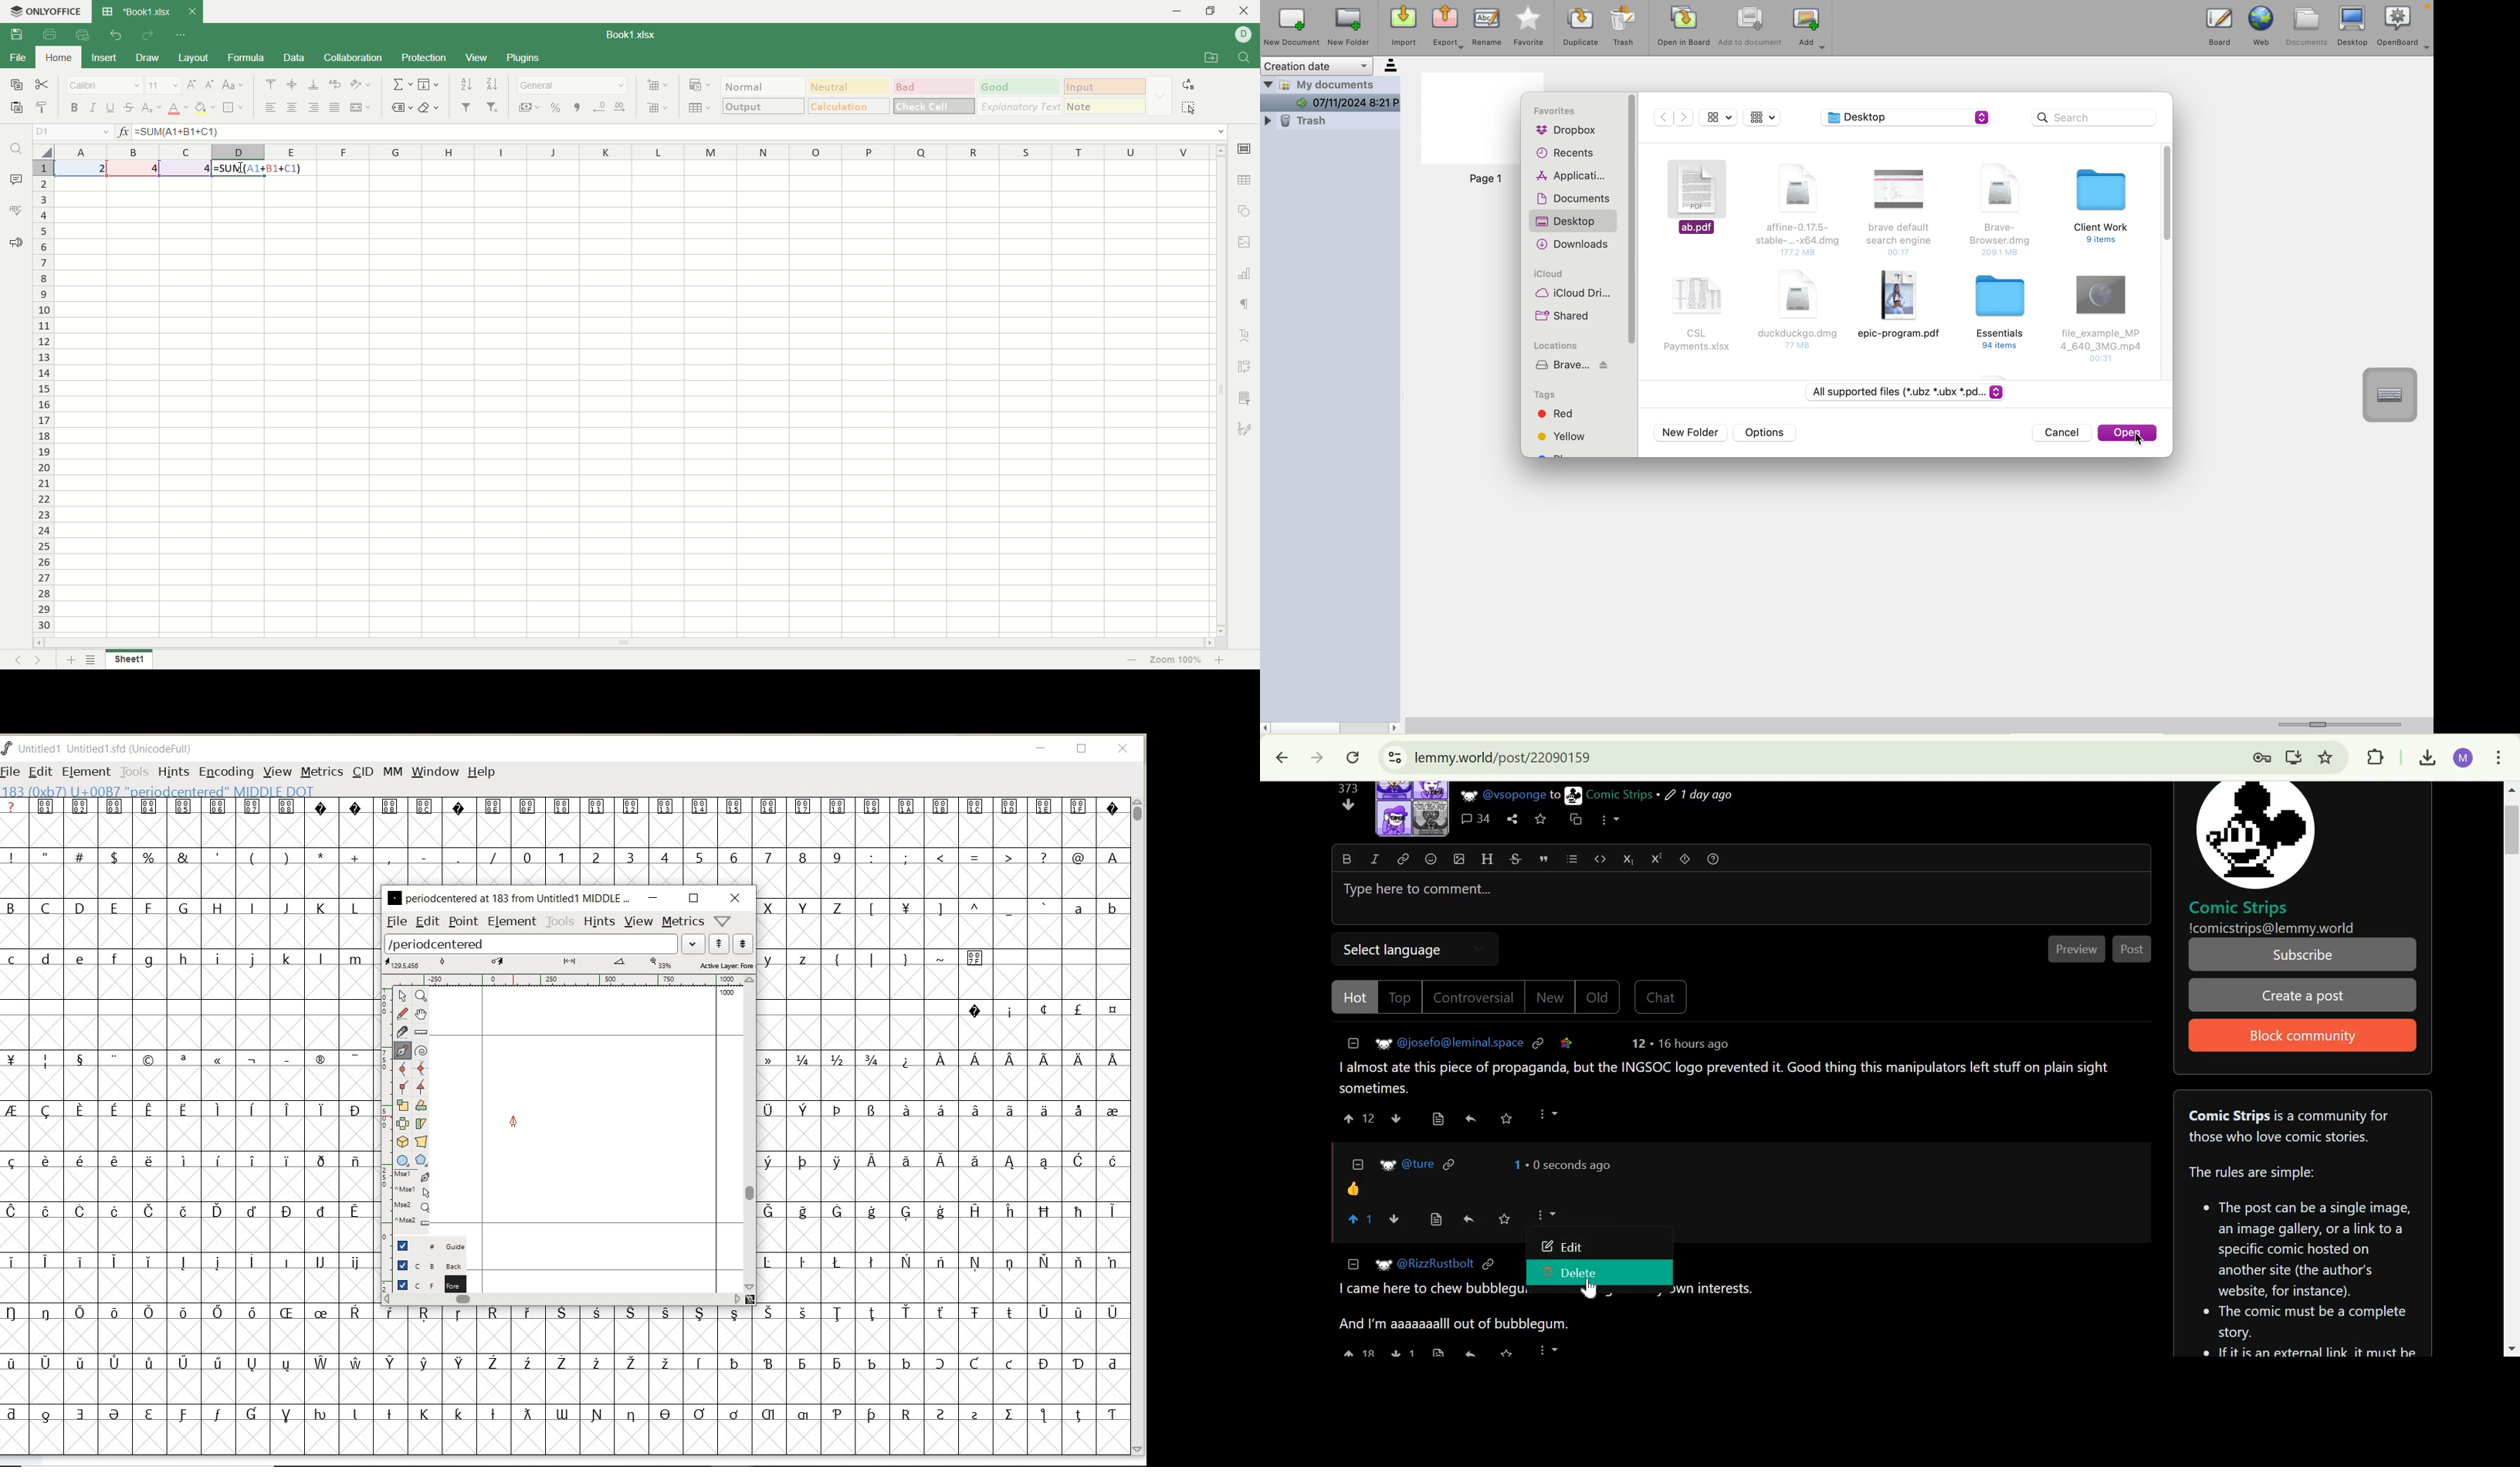 The width and height of the screenshot is (2520, 1484). What do you see at coordinates (1501, 756) in the screenshot?
I see `lemmy.world/post/22090159` at bounding box center [1501, 756].